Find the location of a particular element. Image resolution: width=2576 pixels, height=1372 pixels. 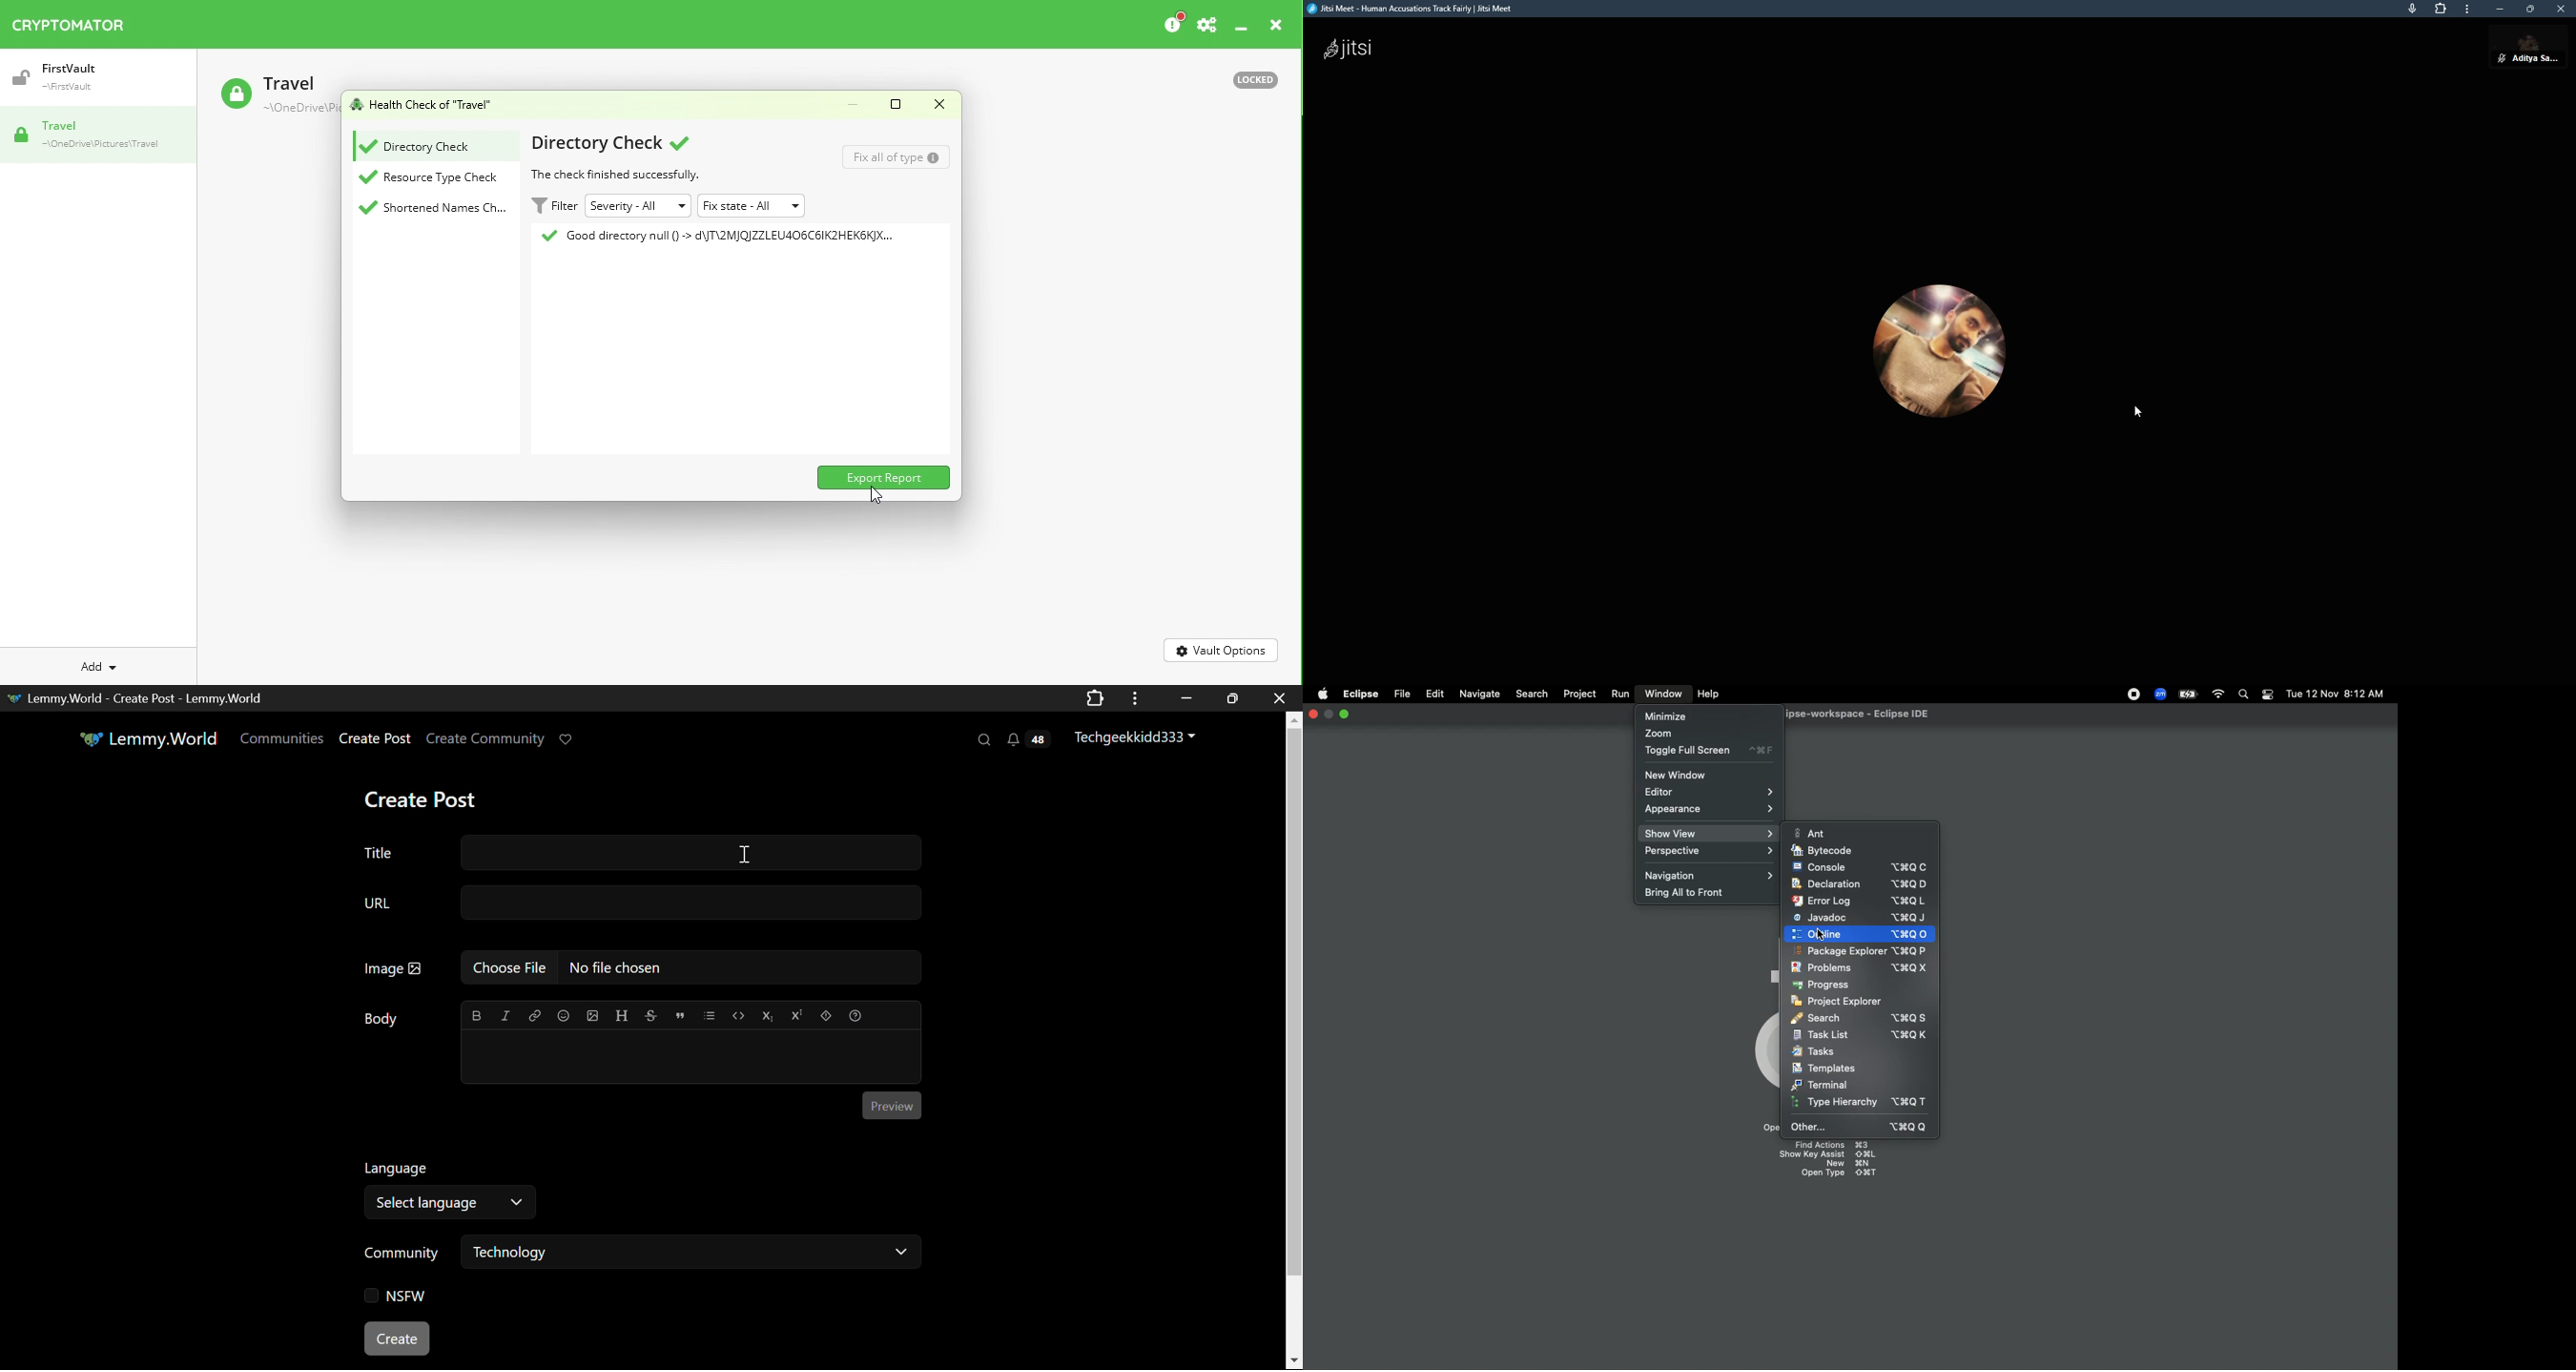

Vertical Scroll Bar is located at coordinates (1295, 1040).